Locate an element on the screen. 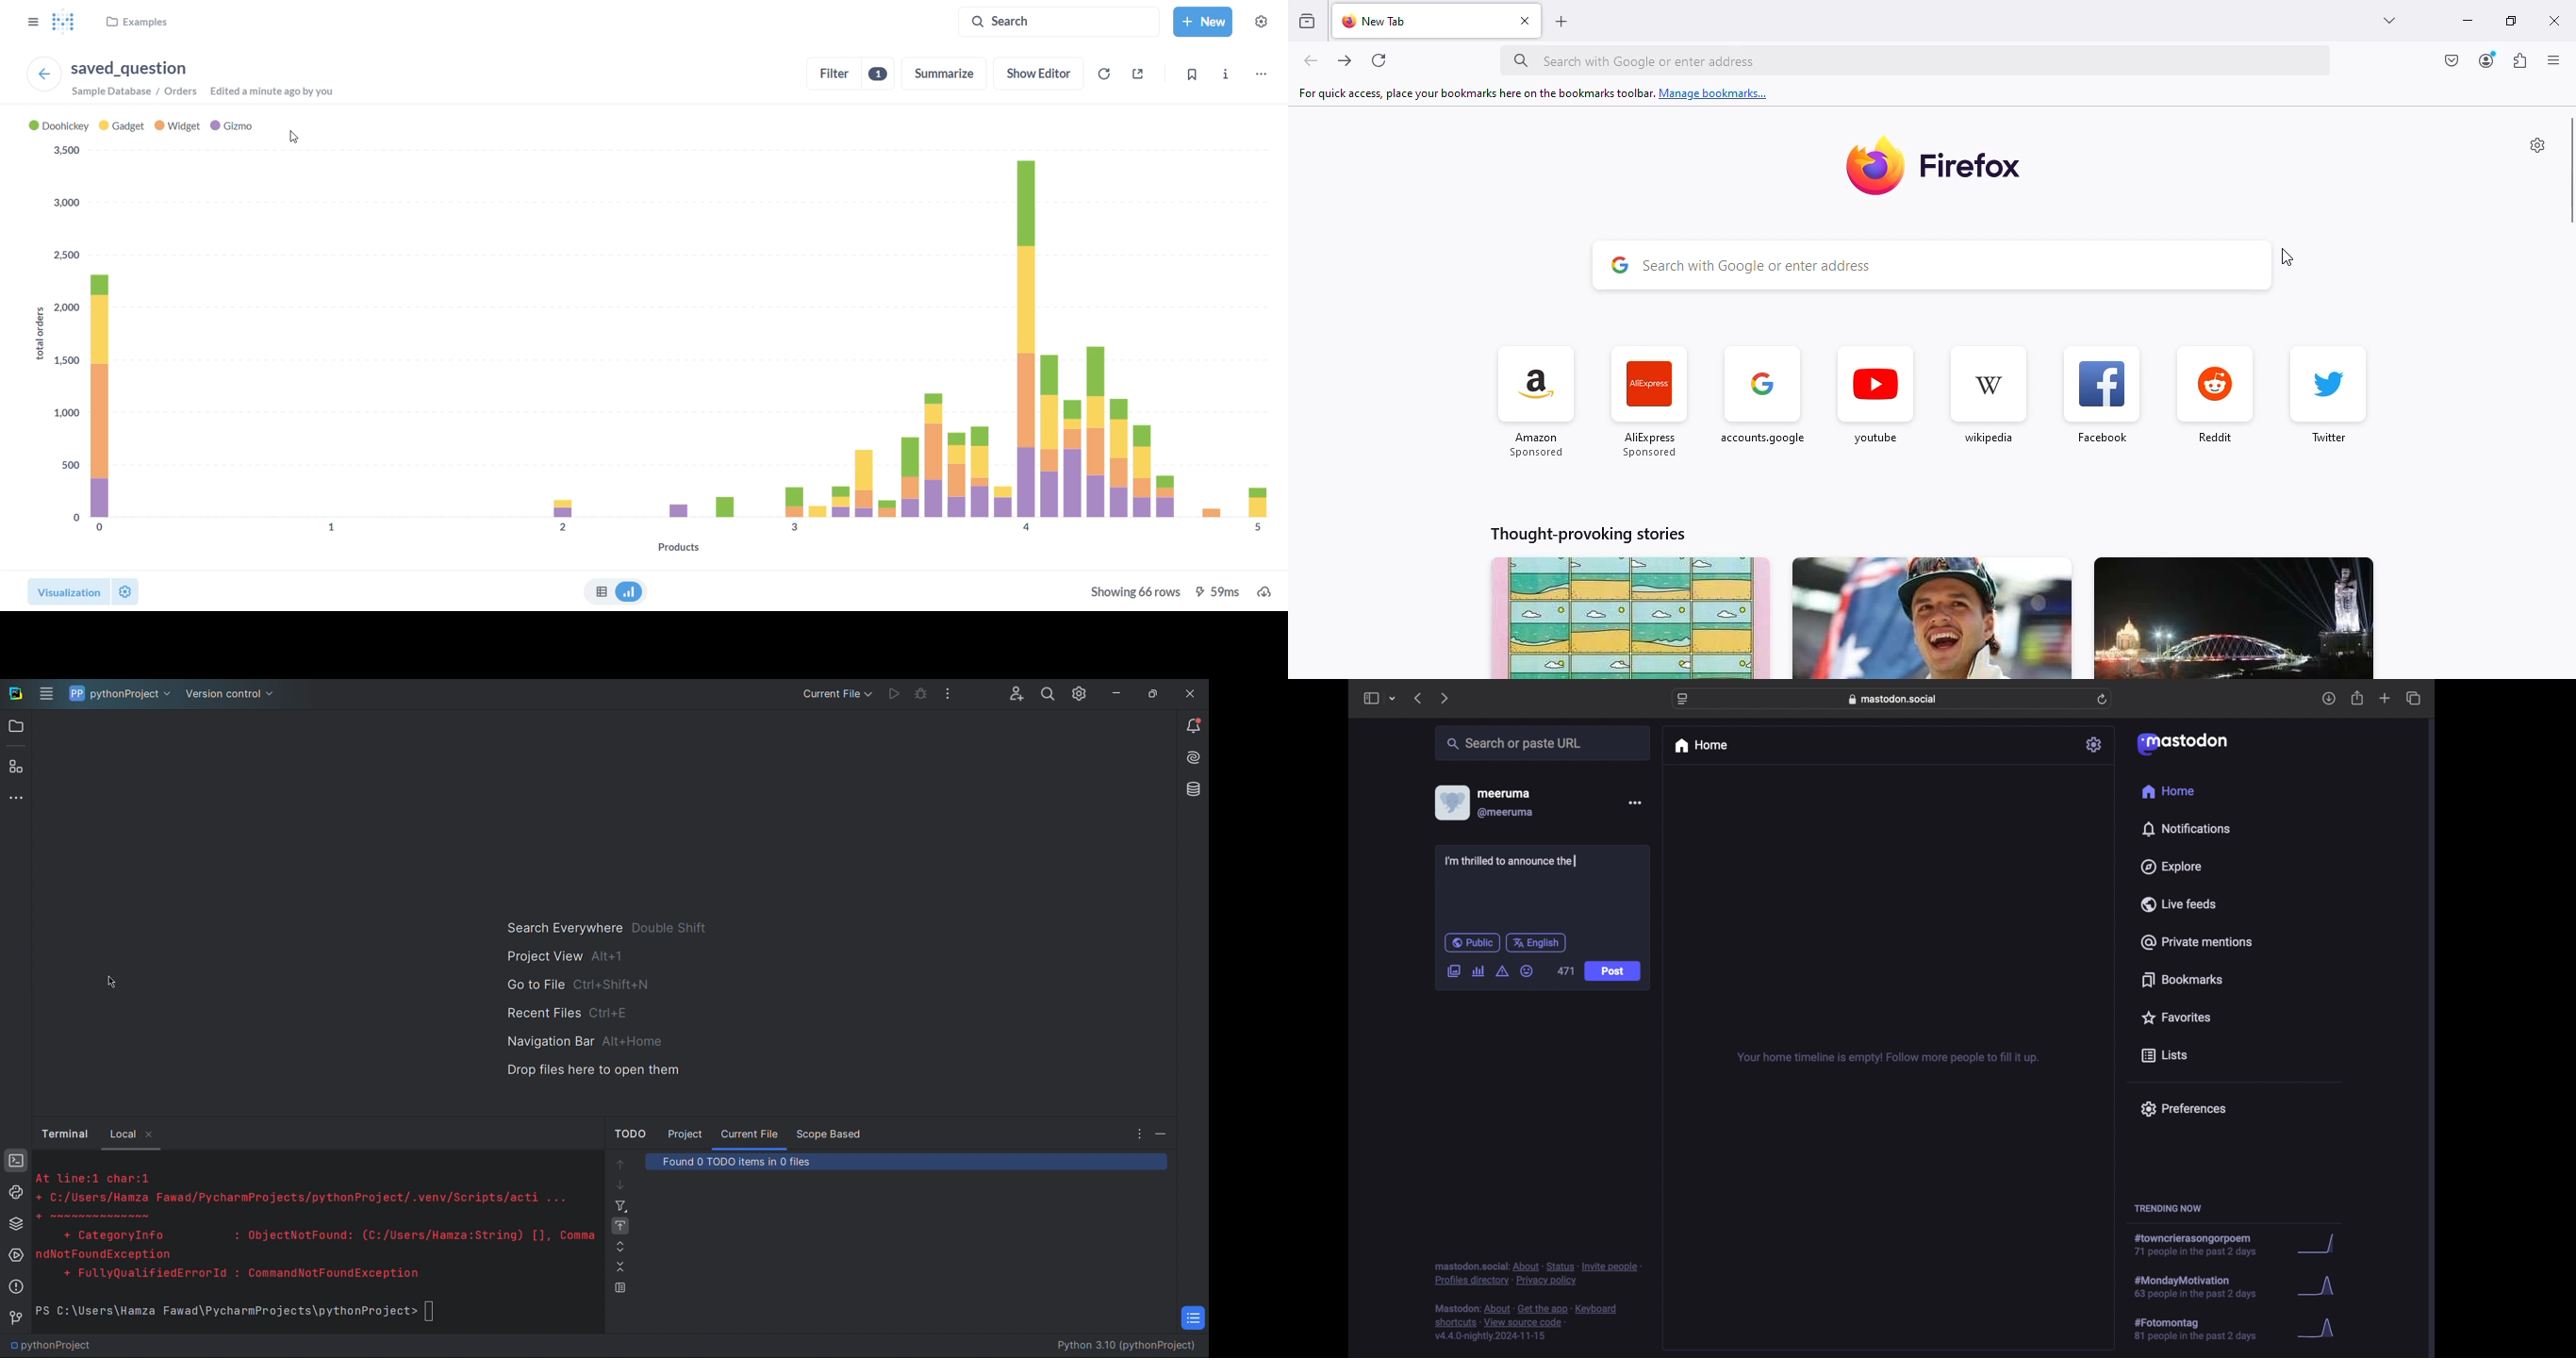  graph is located at coordinates (2320, 1288).